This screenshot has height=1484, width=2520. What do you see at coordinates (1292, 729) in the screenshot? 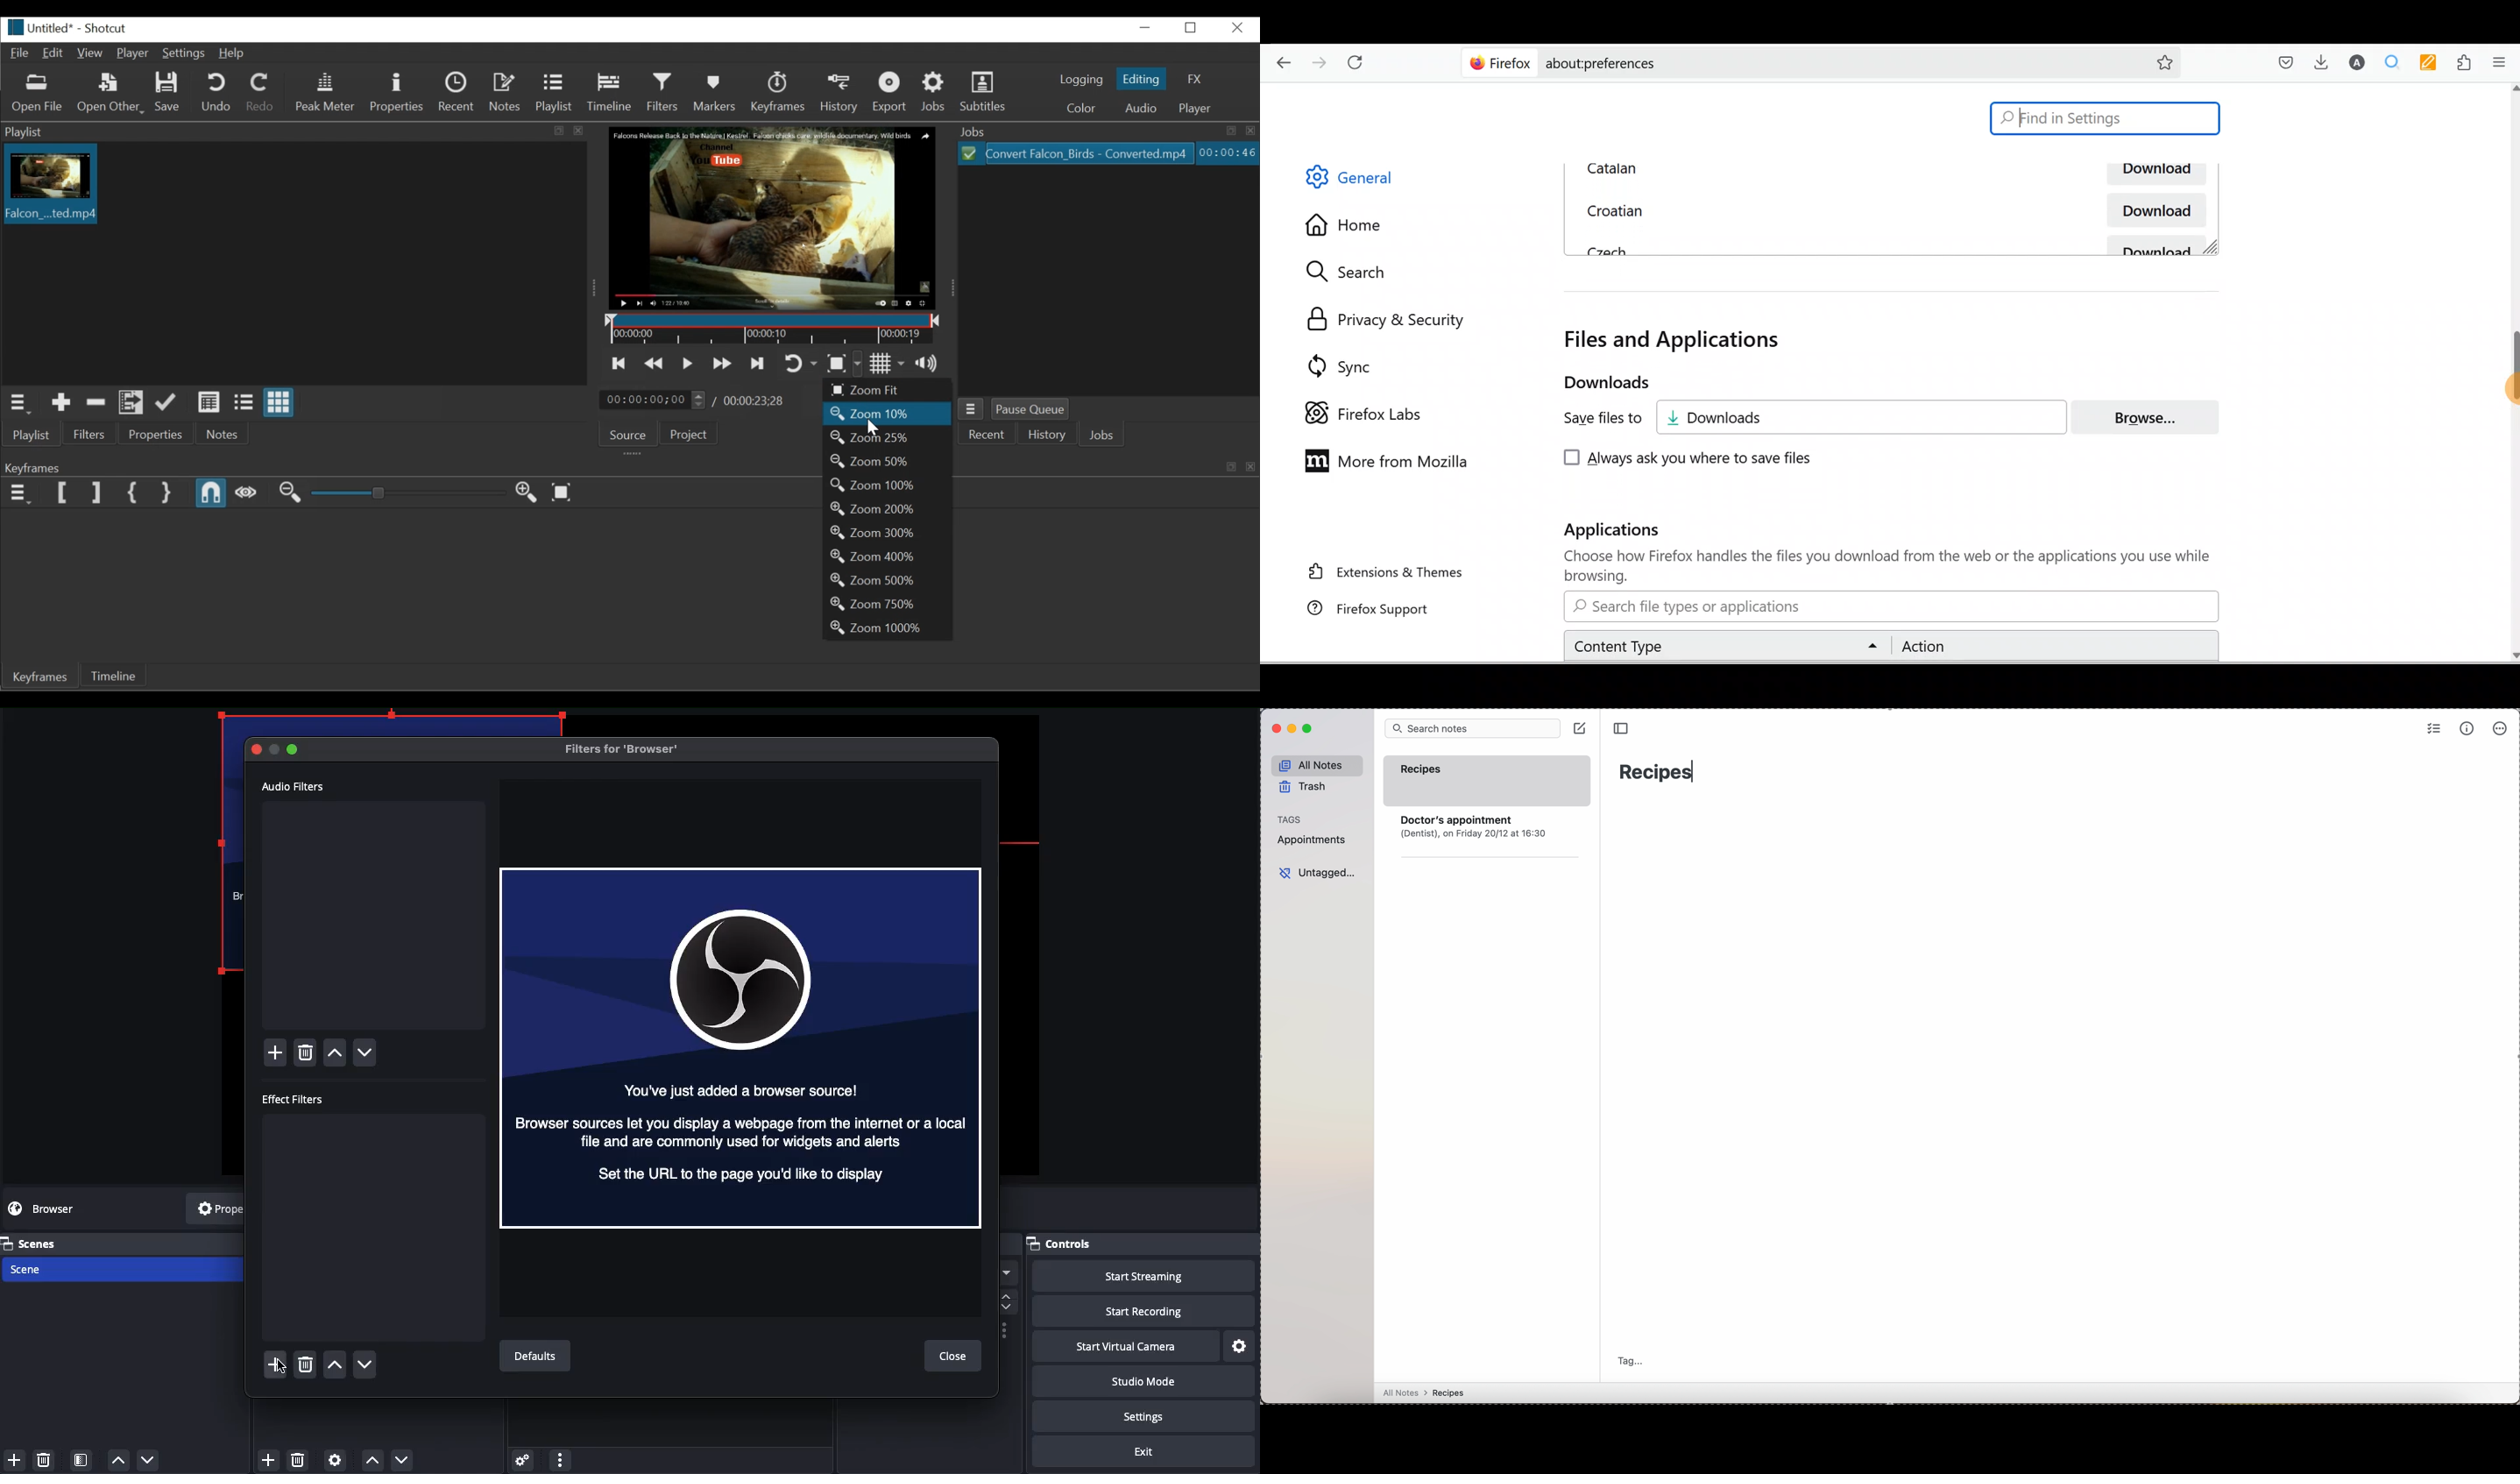
I see `minimize` at bounding box center [1292, 729].